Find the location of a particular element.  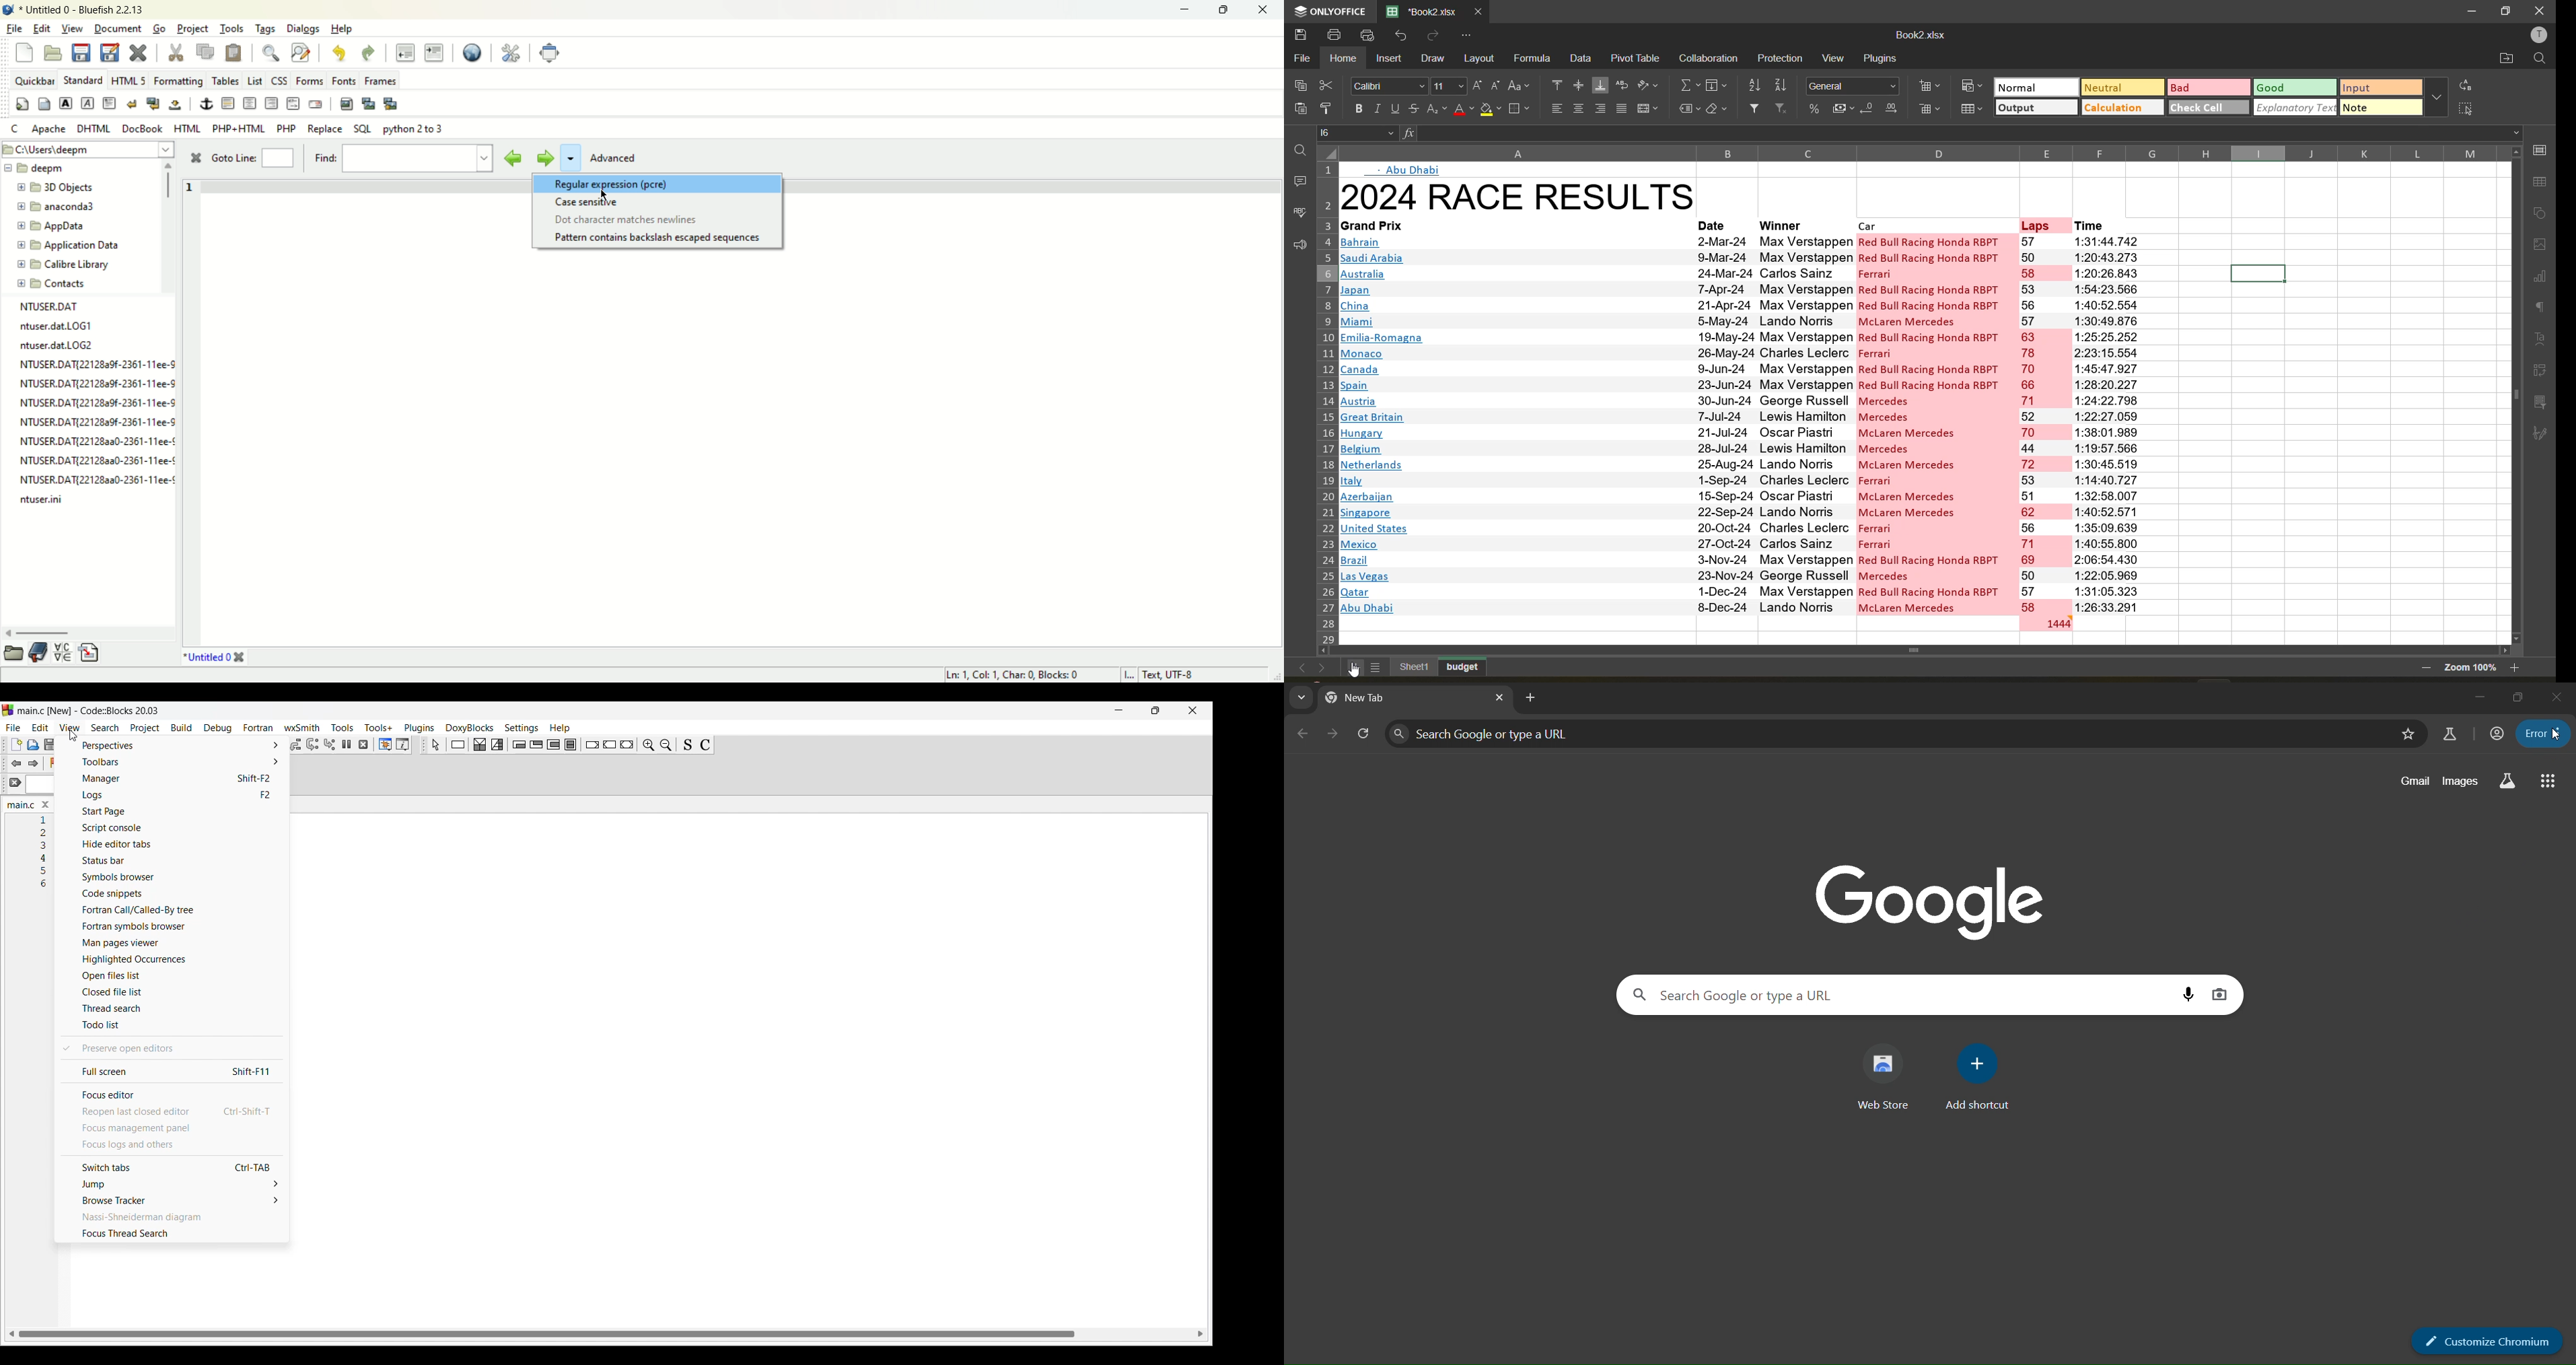

time is located at coordinates (2111, 423).